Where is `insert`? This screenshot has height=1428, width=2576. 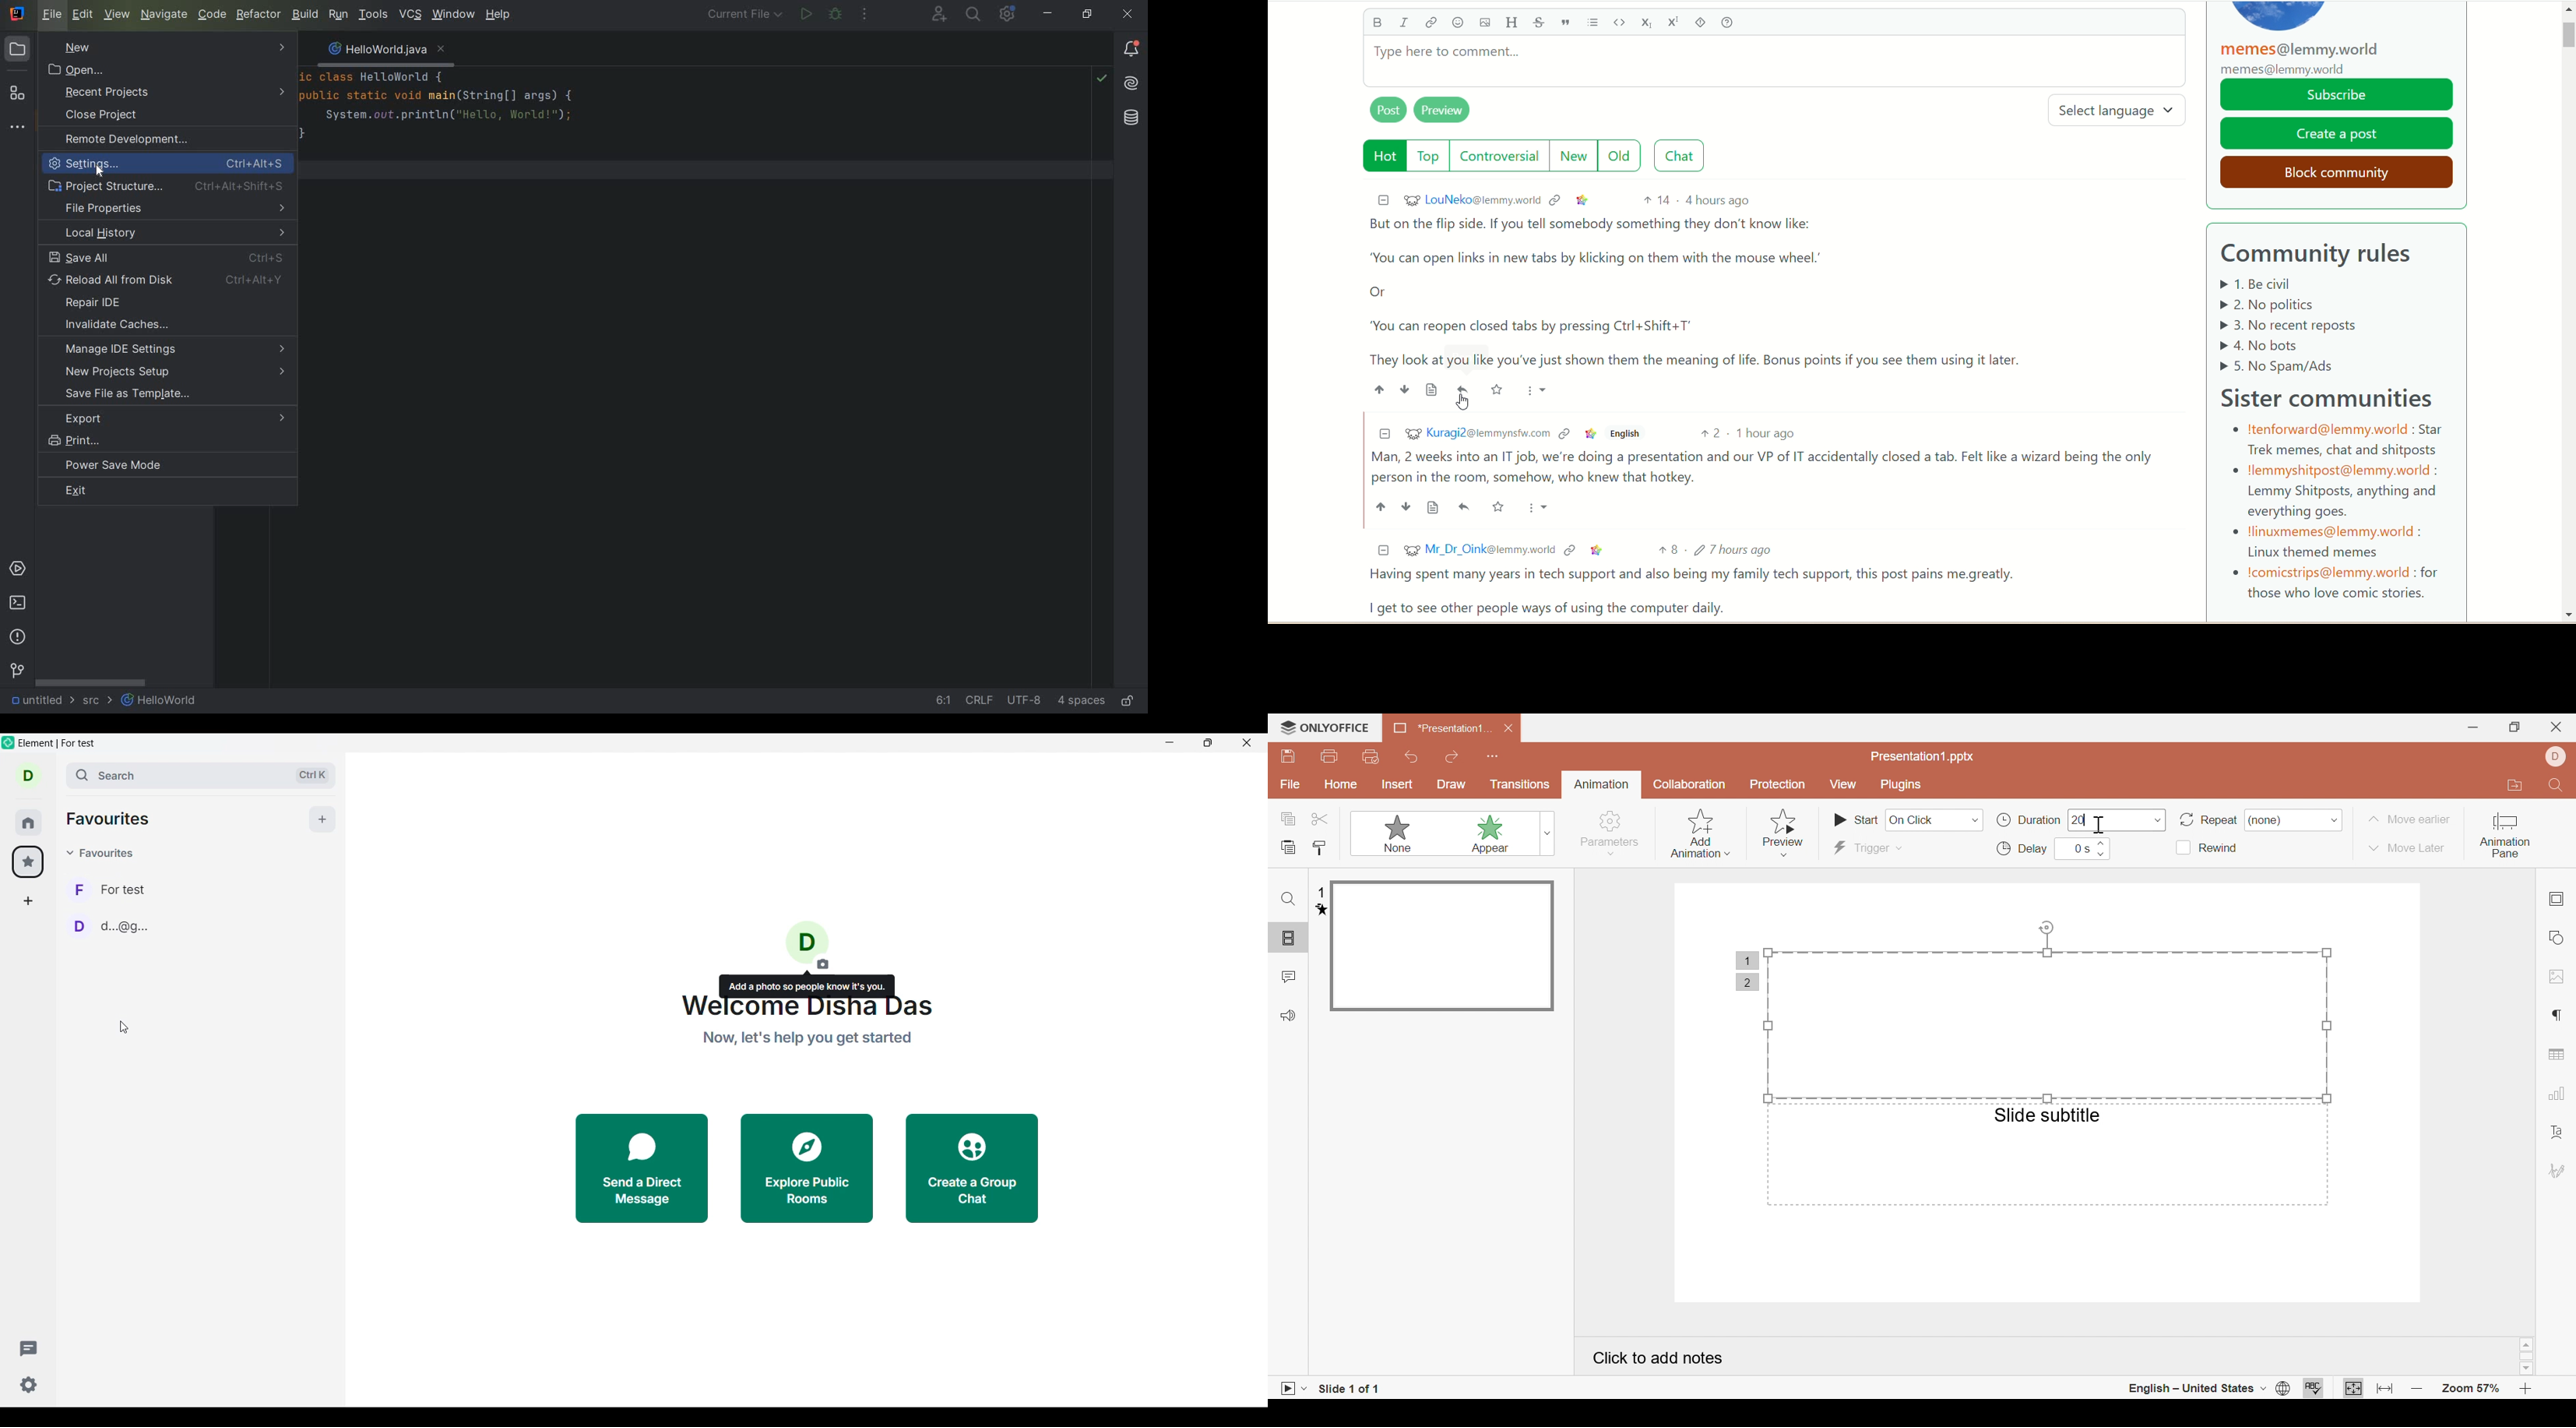 insert is located at coordinates (1397, 784).